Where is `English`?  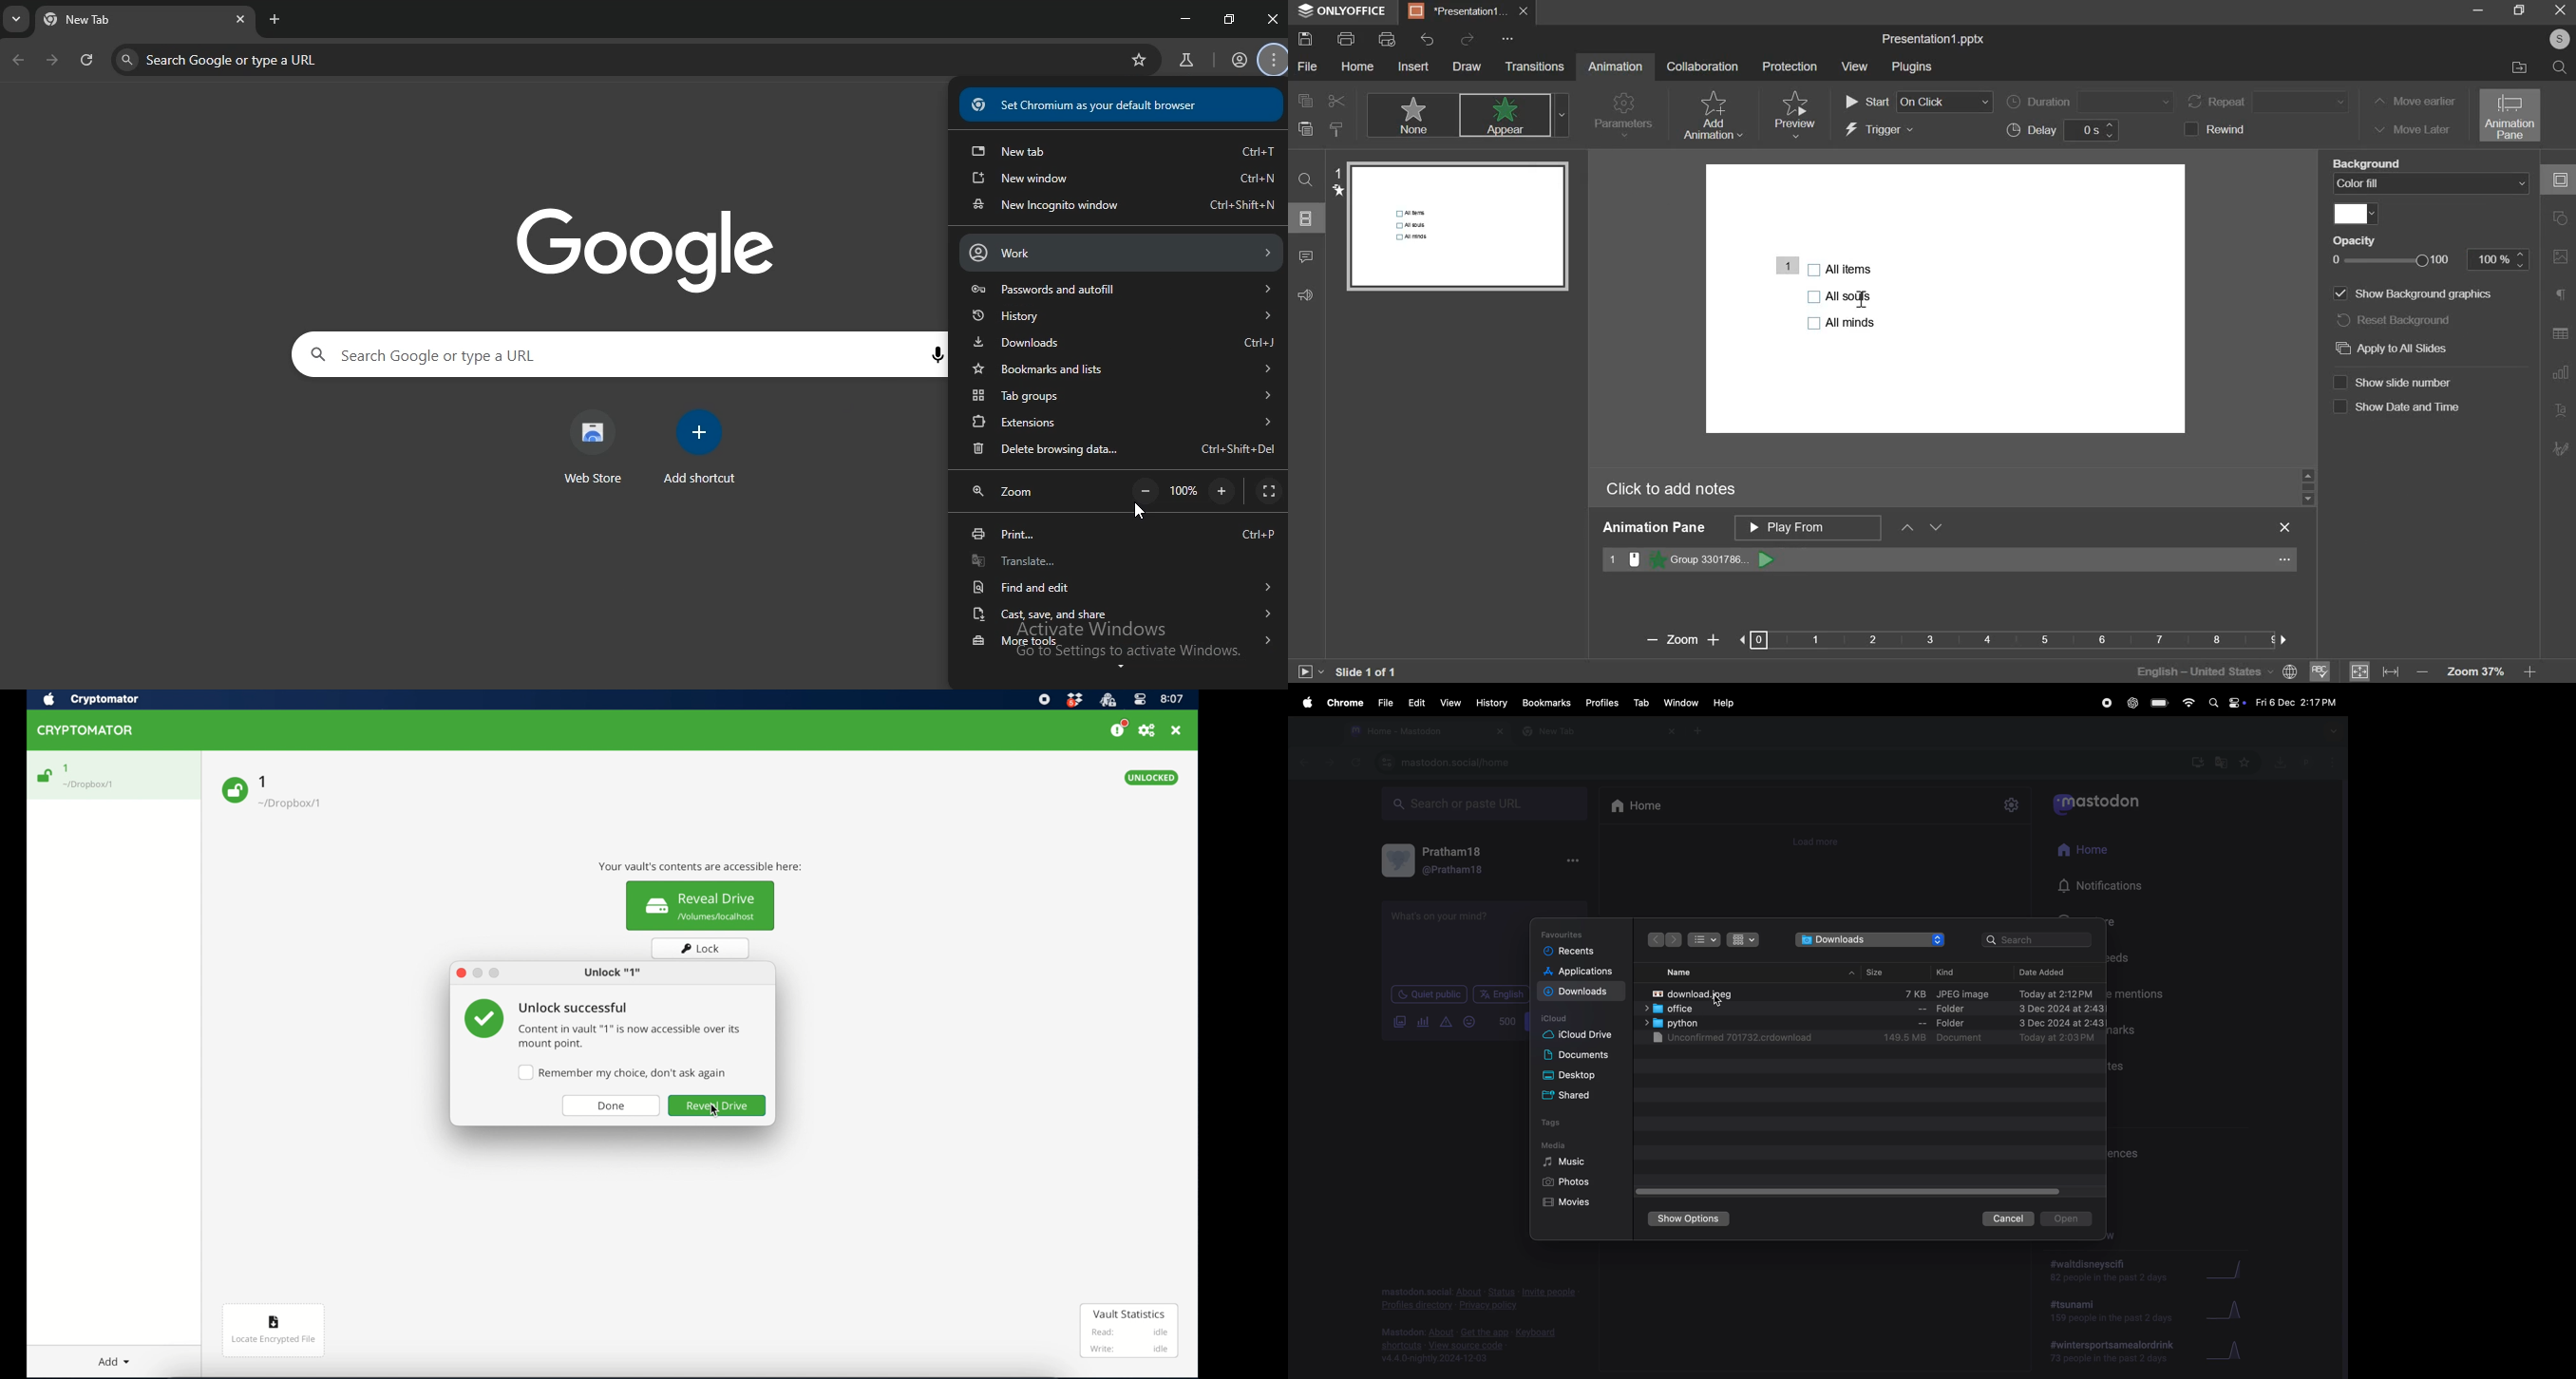
English is located at coordinates (1502, 994).